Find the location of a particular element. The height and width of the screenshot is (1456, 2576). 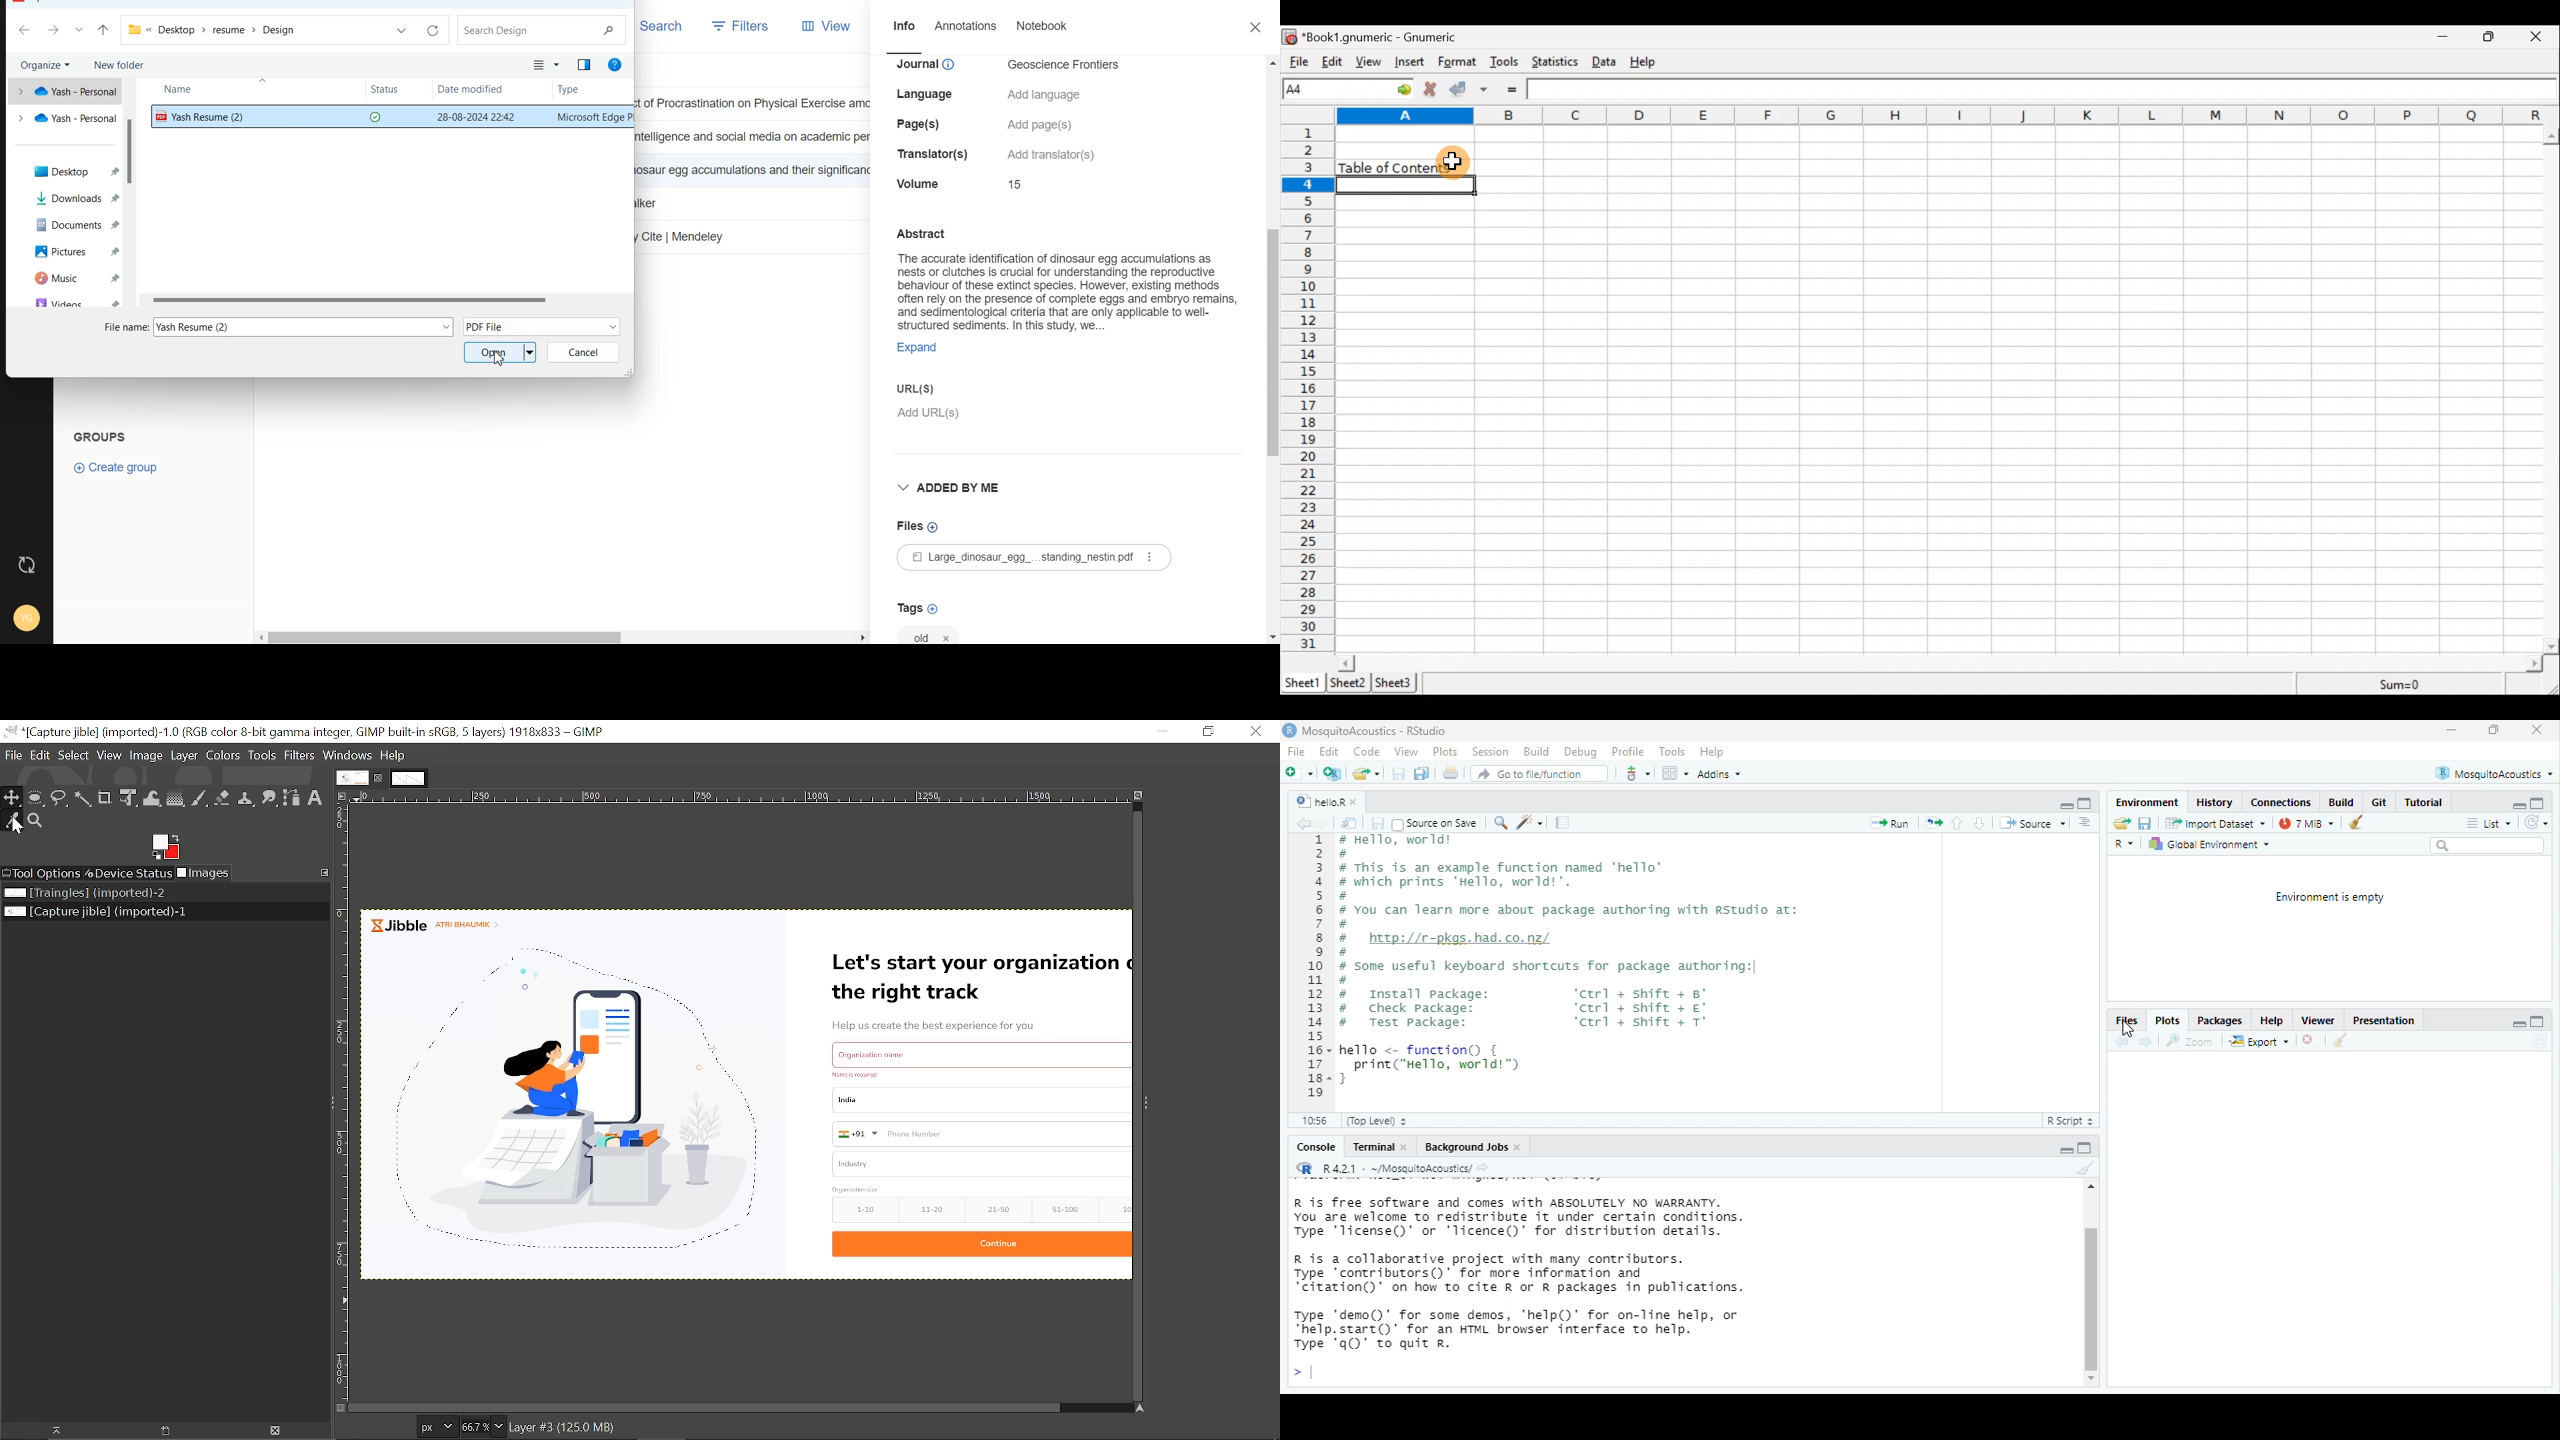

clear console is located at coordinates (2343, 1041).